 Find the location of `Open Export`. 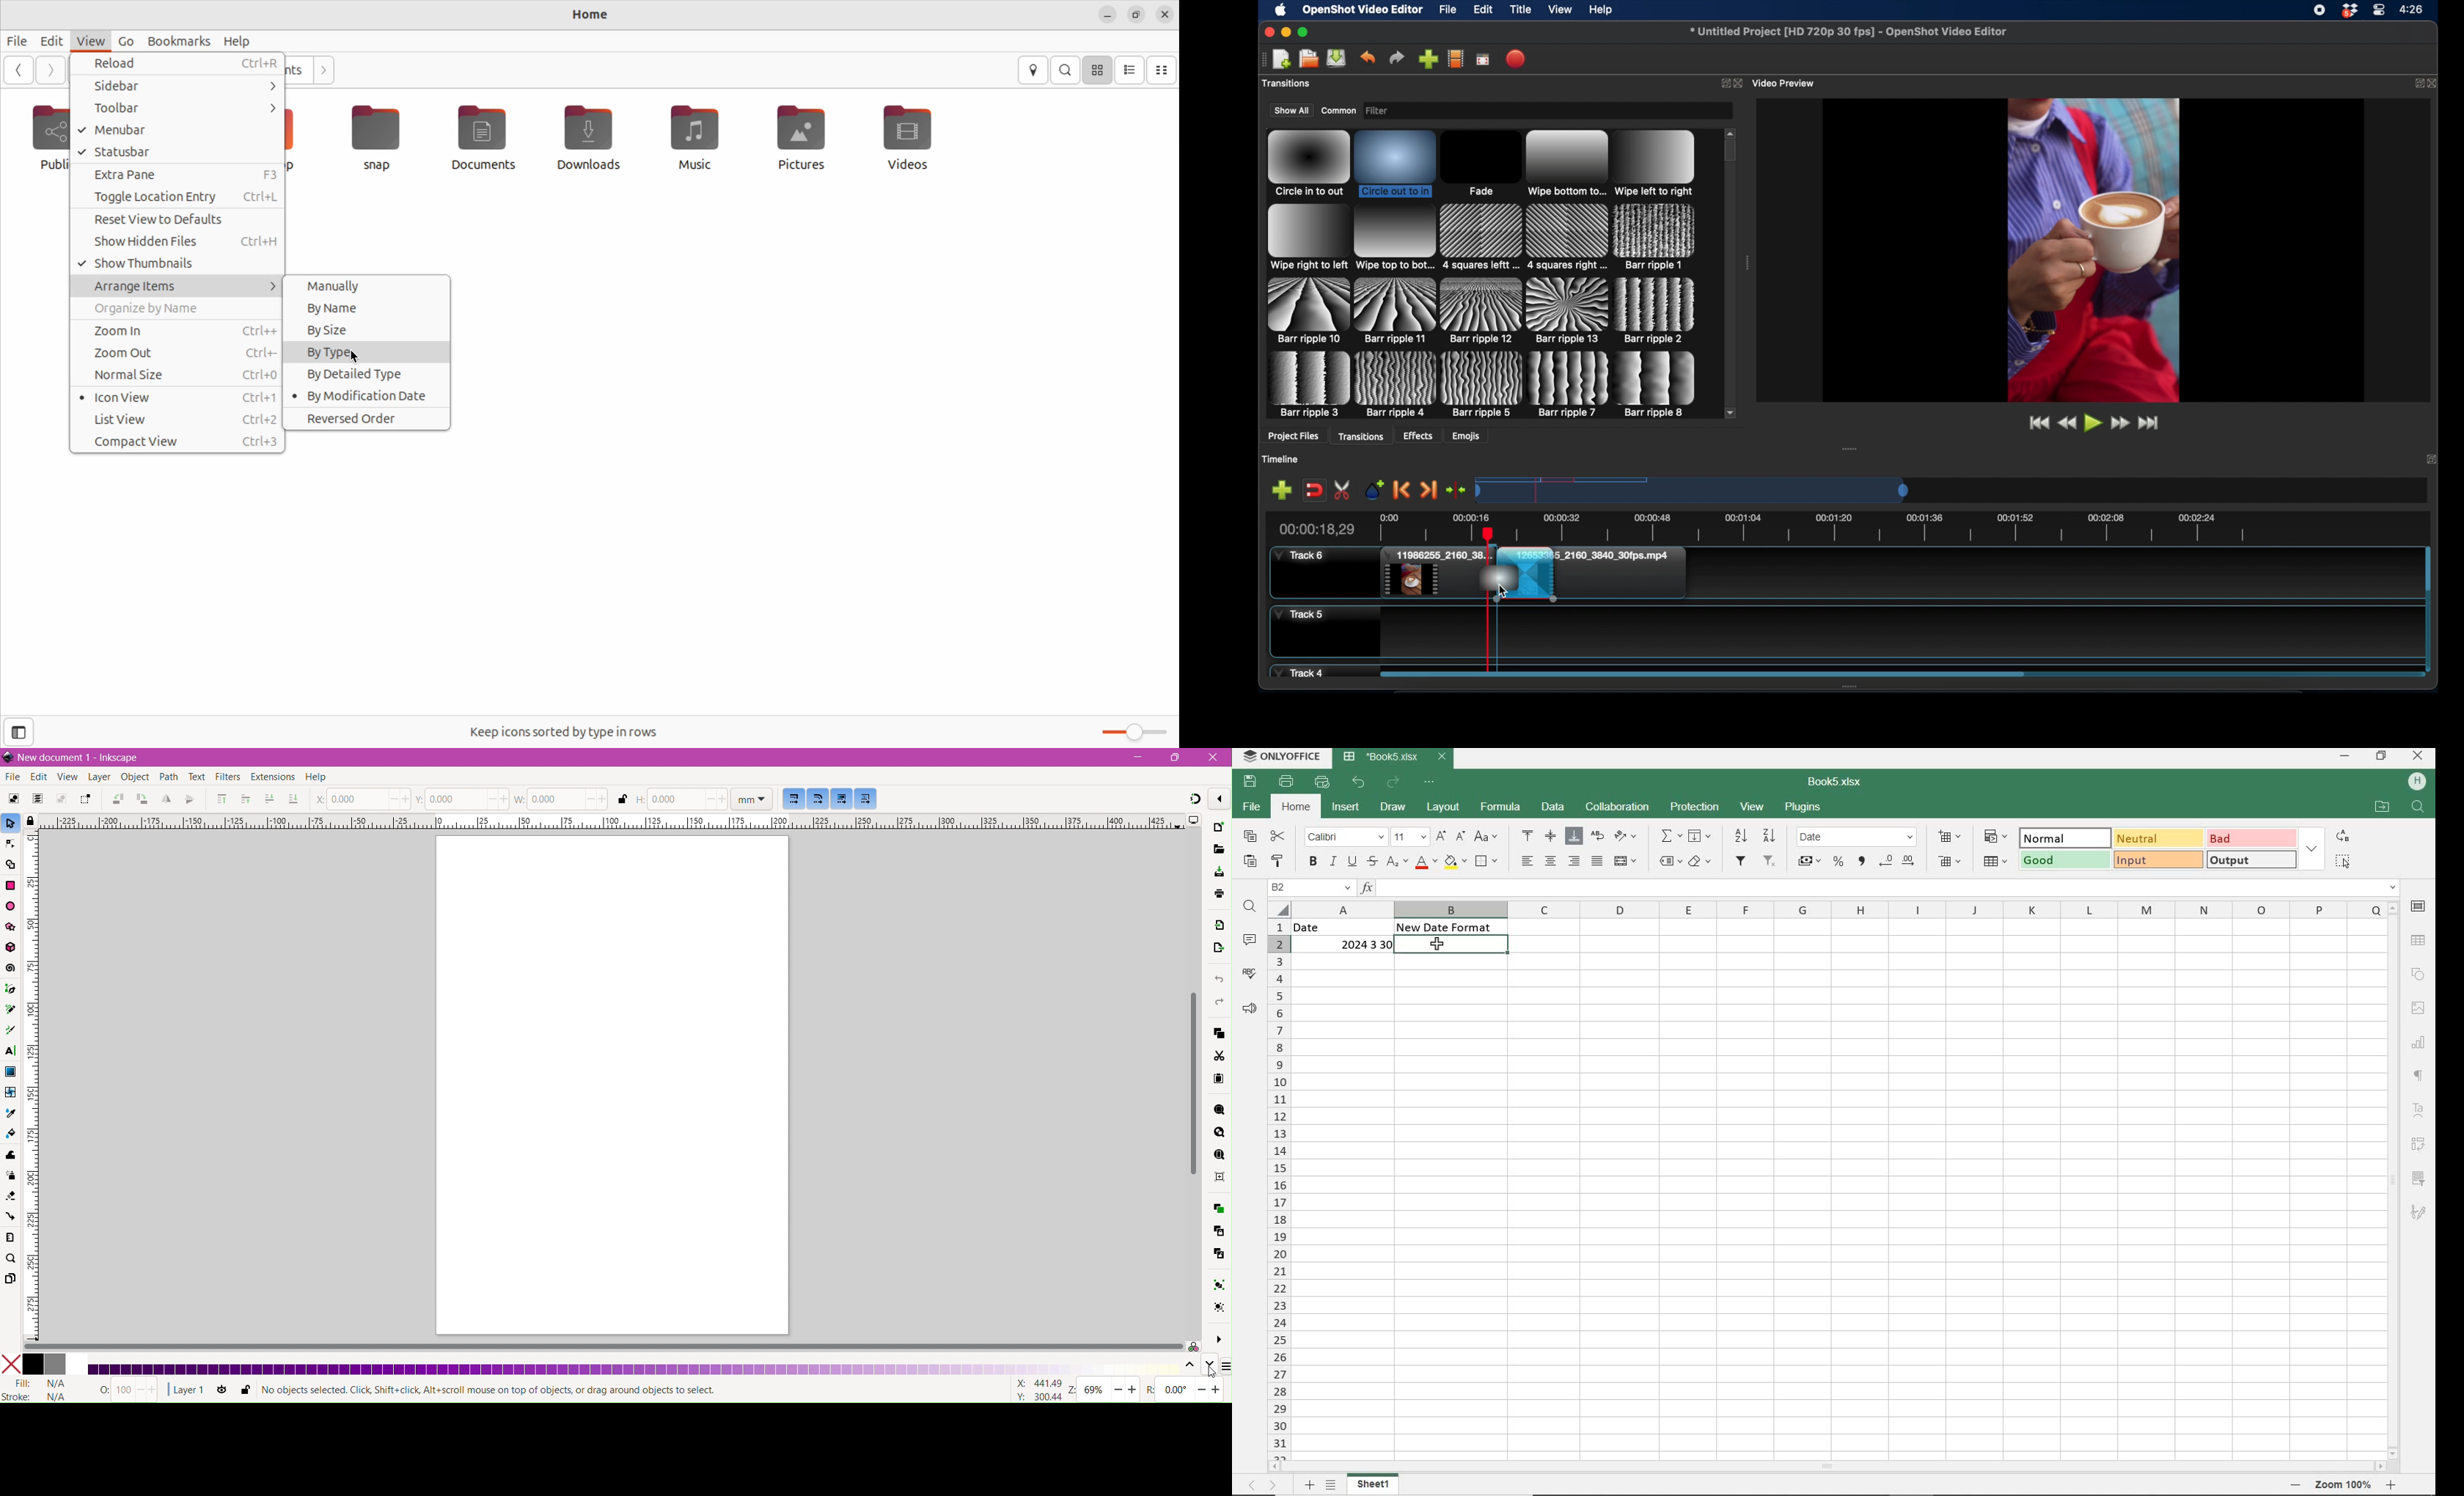

Open Export is located at coordinates (1217, 950).